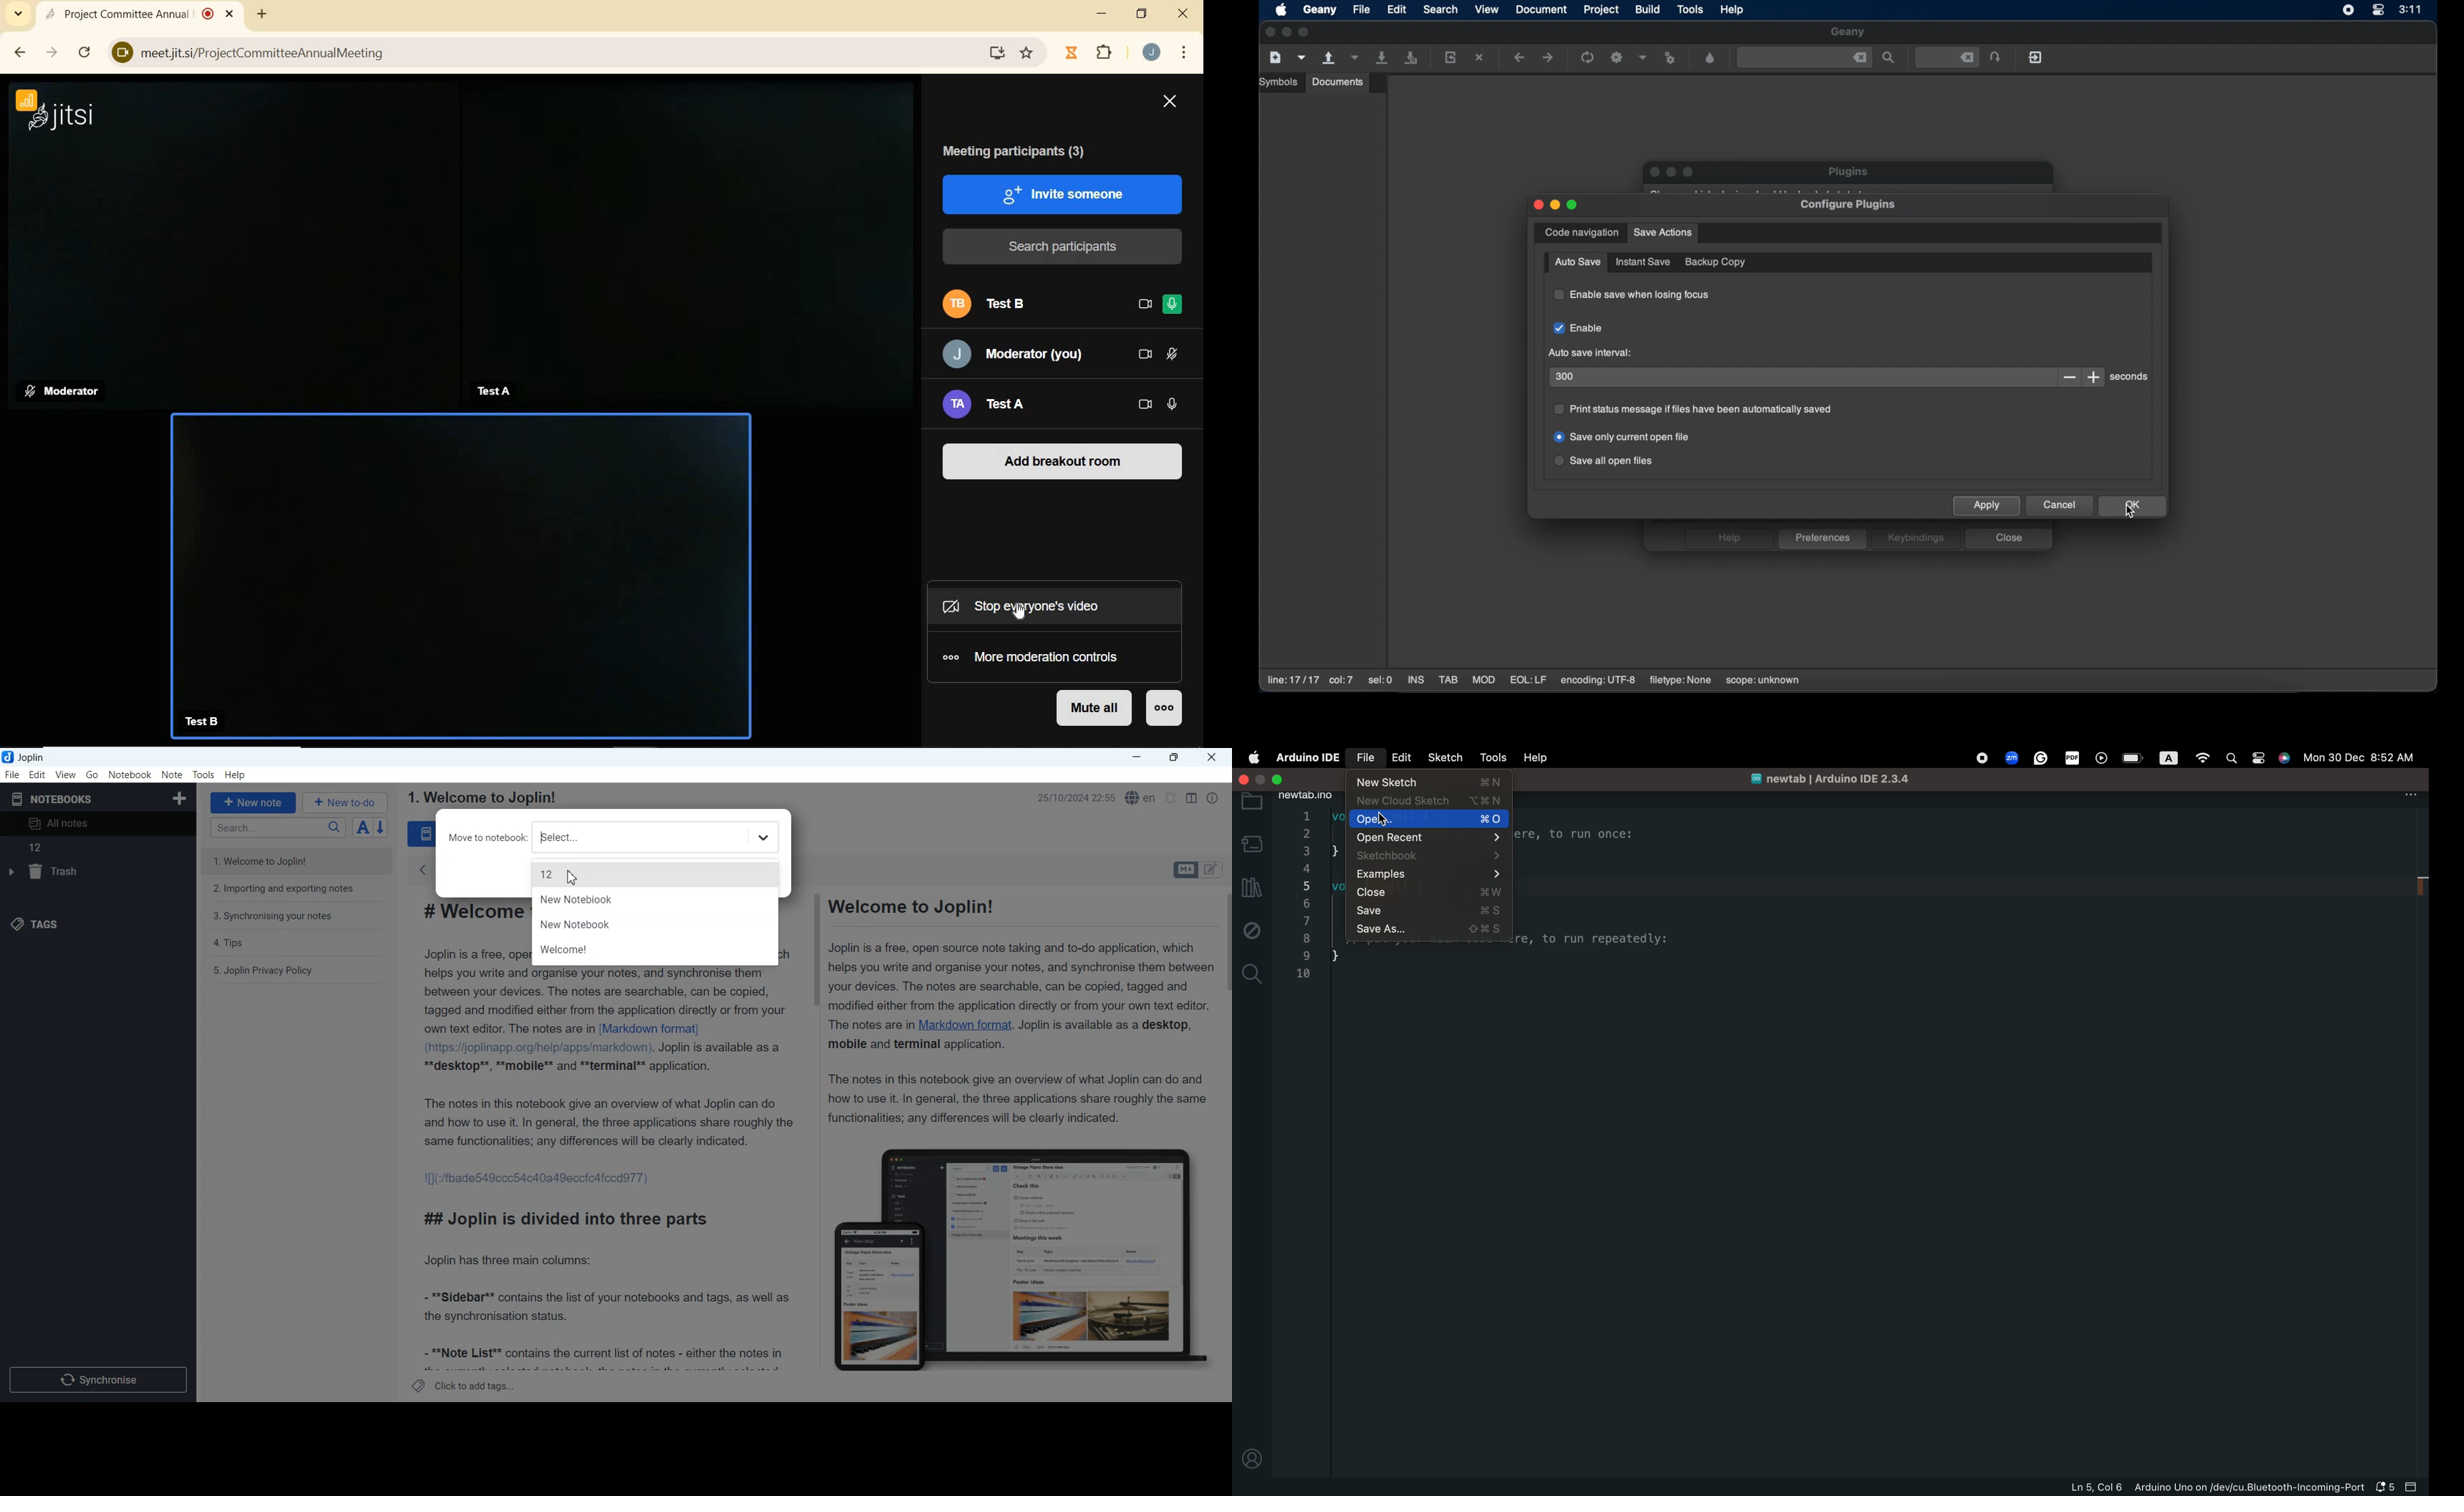 The height and width of the screenshot is (1512, 2464). I want to click on New Notebook, so click(655, 924).